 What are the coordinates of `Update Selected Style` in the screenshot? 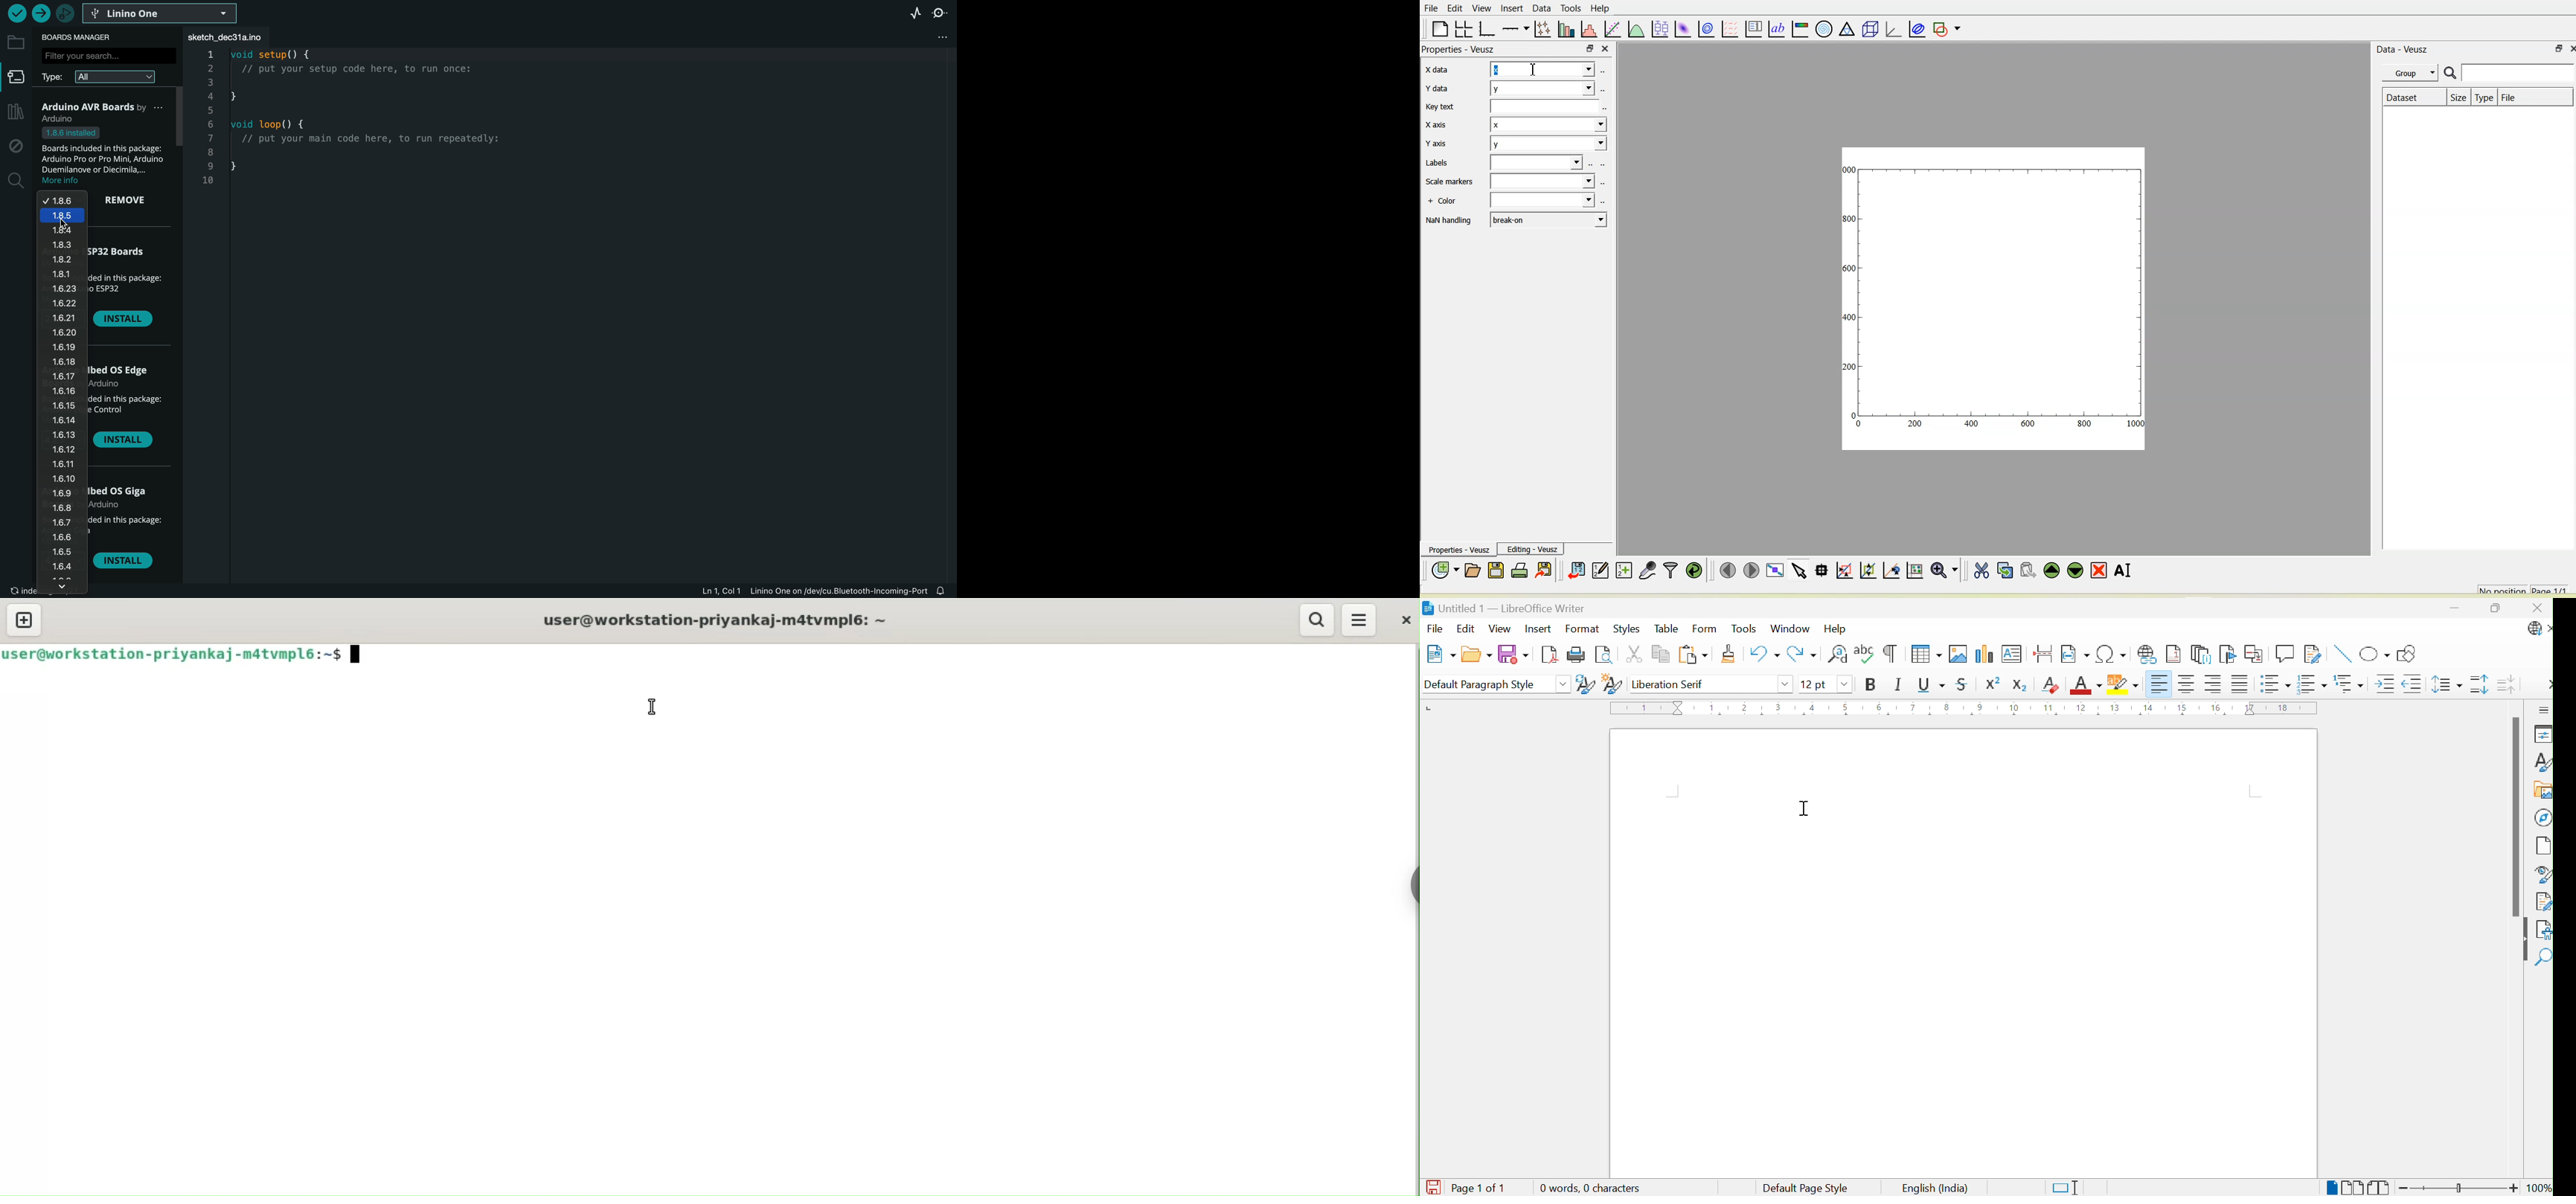 It's located at (1586, 685).